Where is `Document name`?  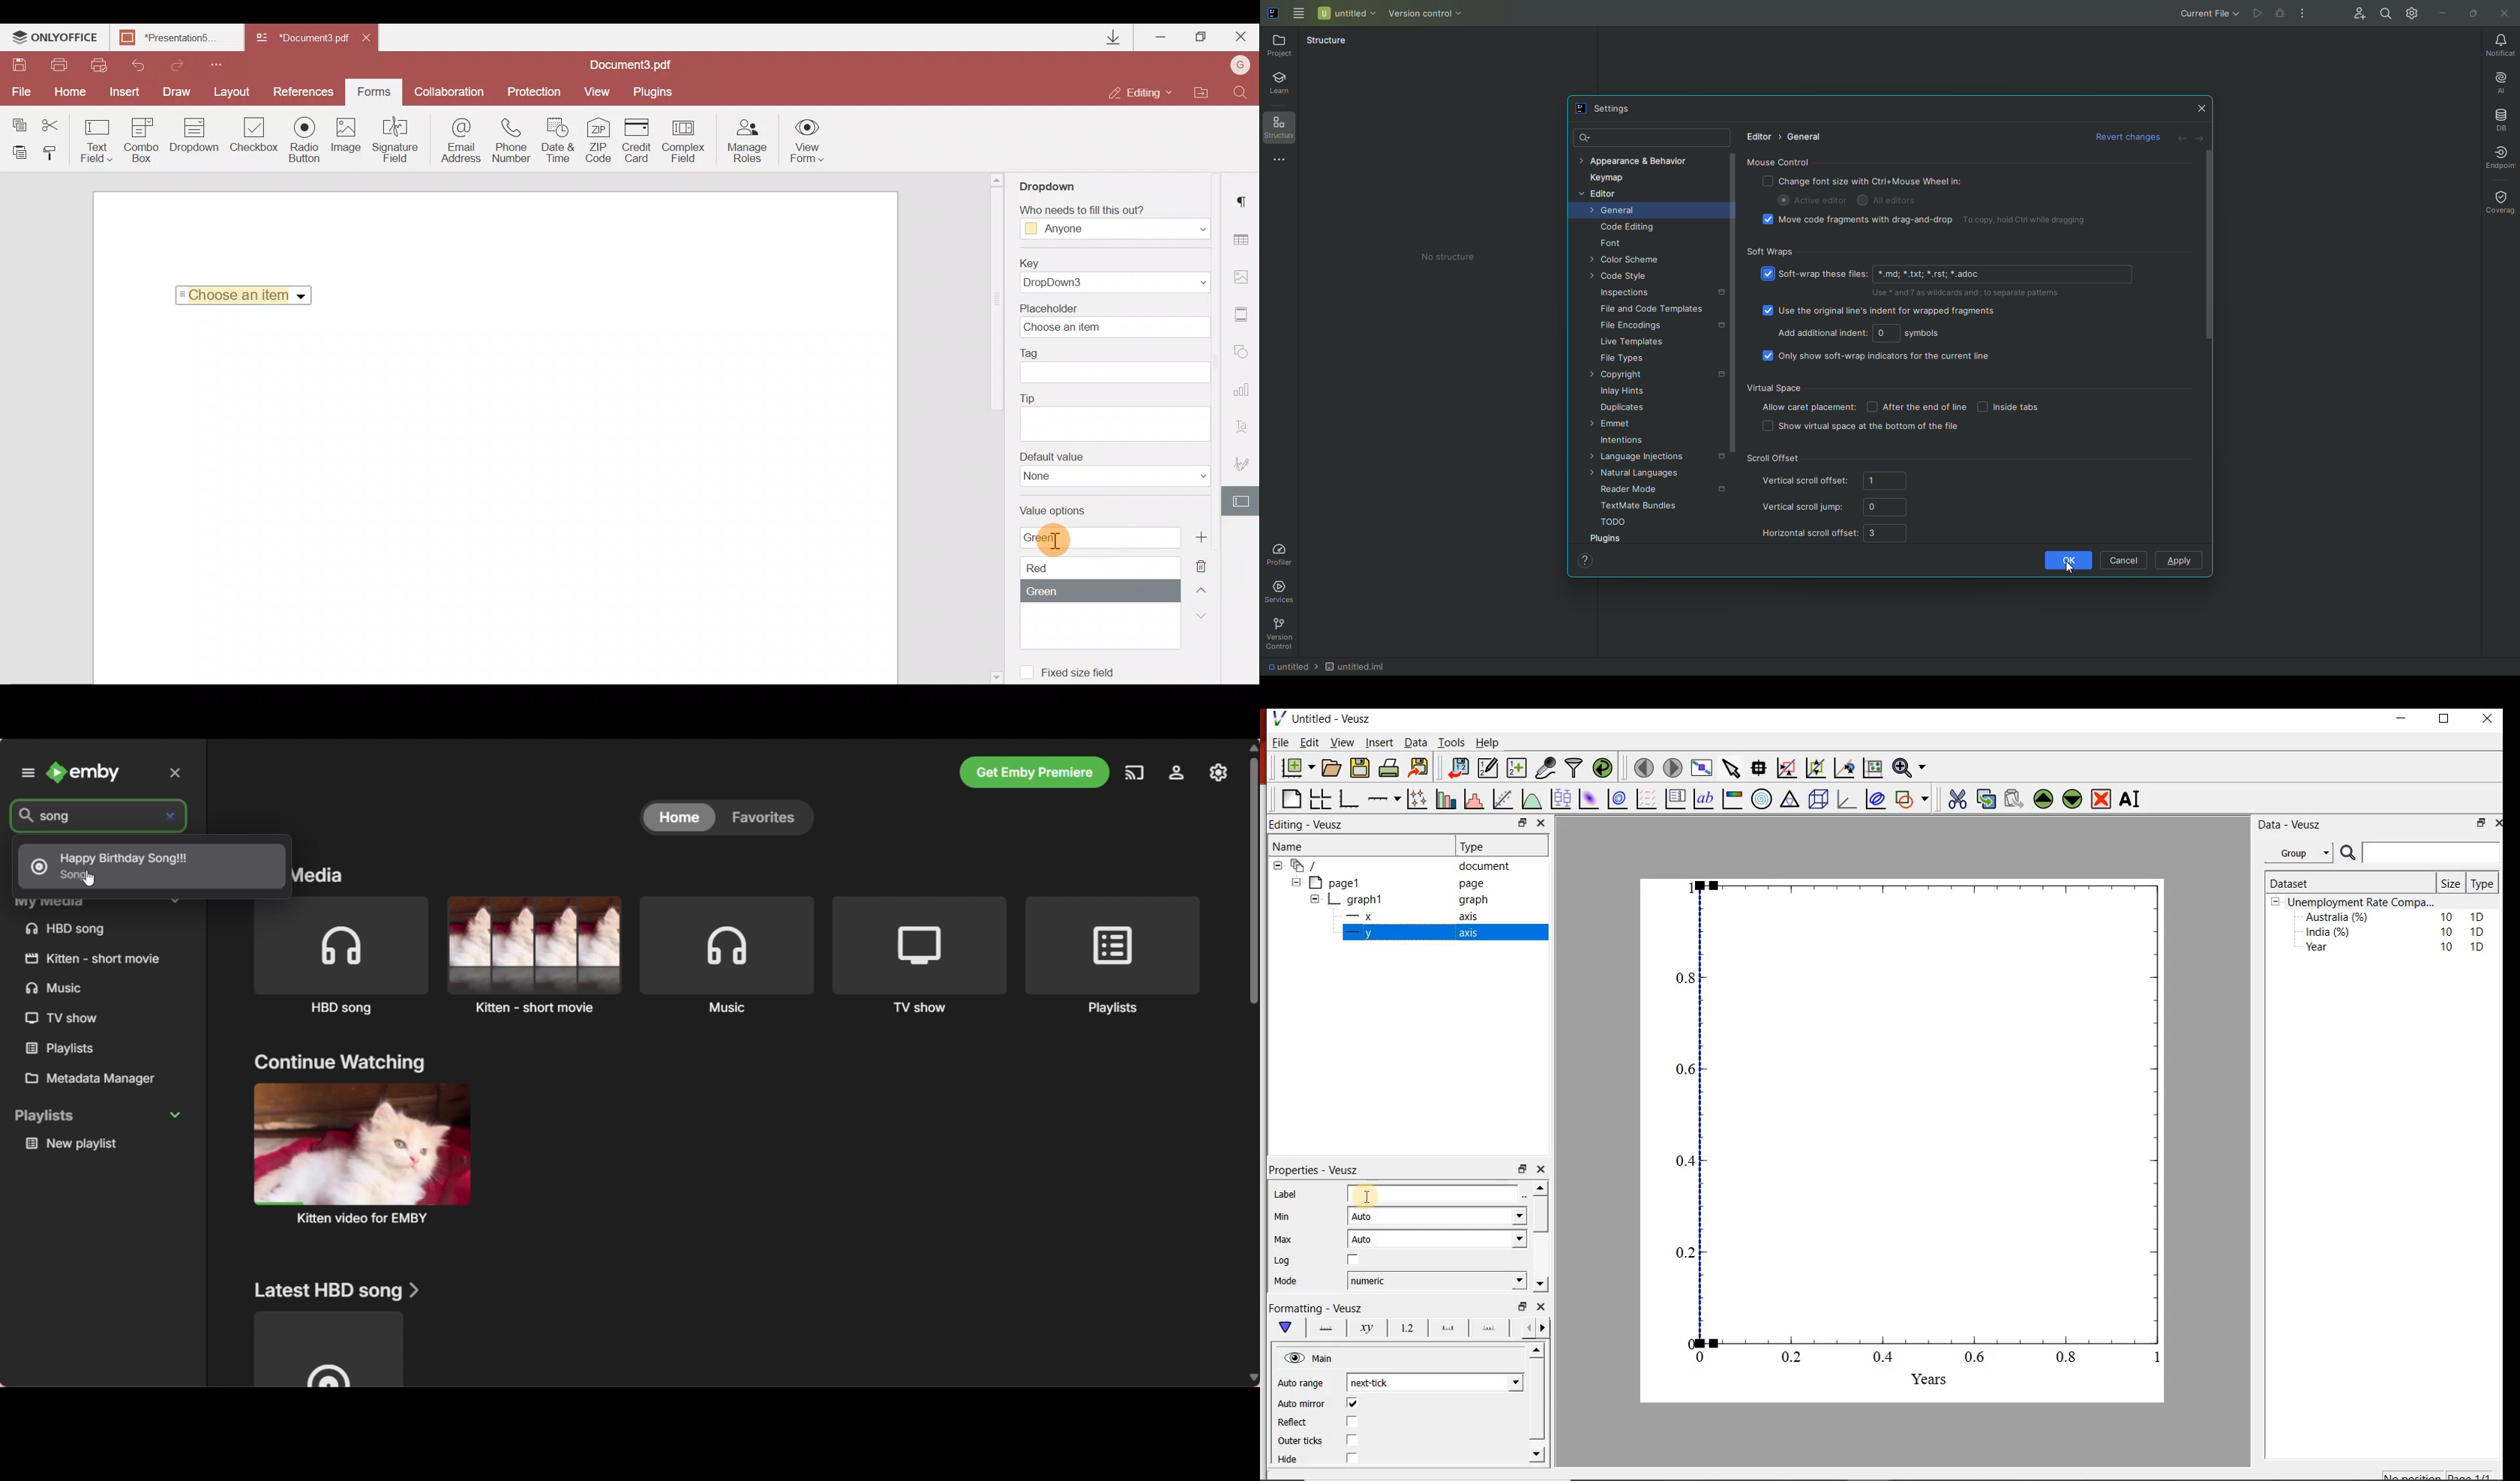
Document name is located at coordinates (637, 64).